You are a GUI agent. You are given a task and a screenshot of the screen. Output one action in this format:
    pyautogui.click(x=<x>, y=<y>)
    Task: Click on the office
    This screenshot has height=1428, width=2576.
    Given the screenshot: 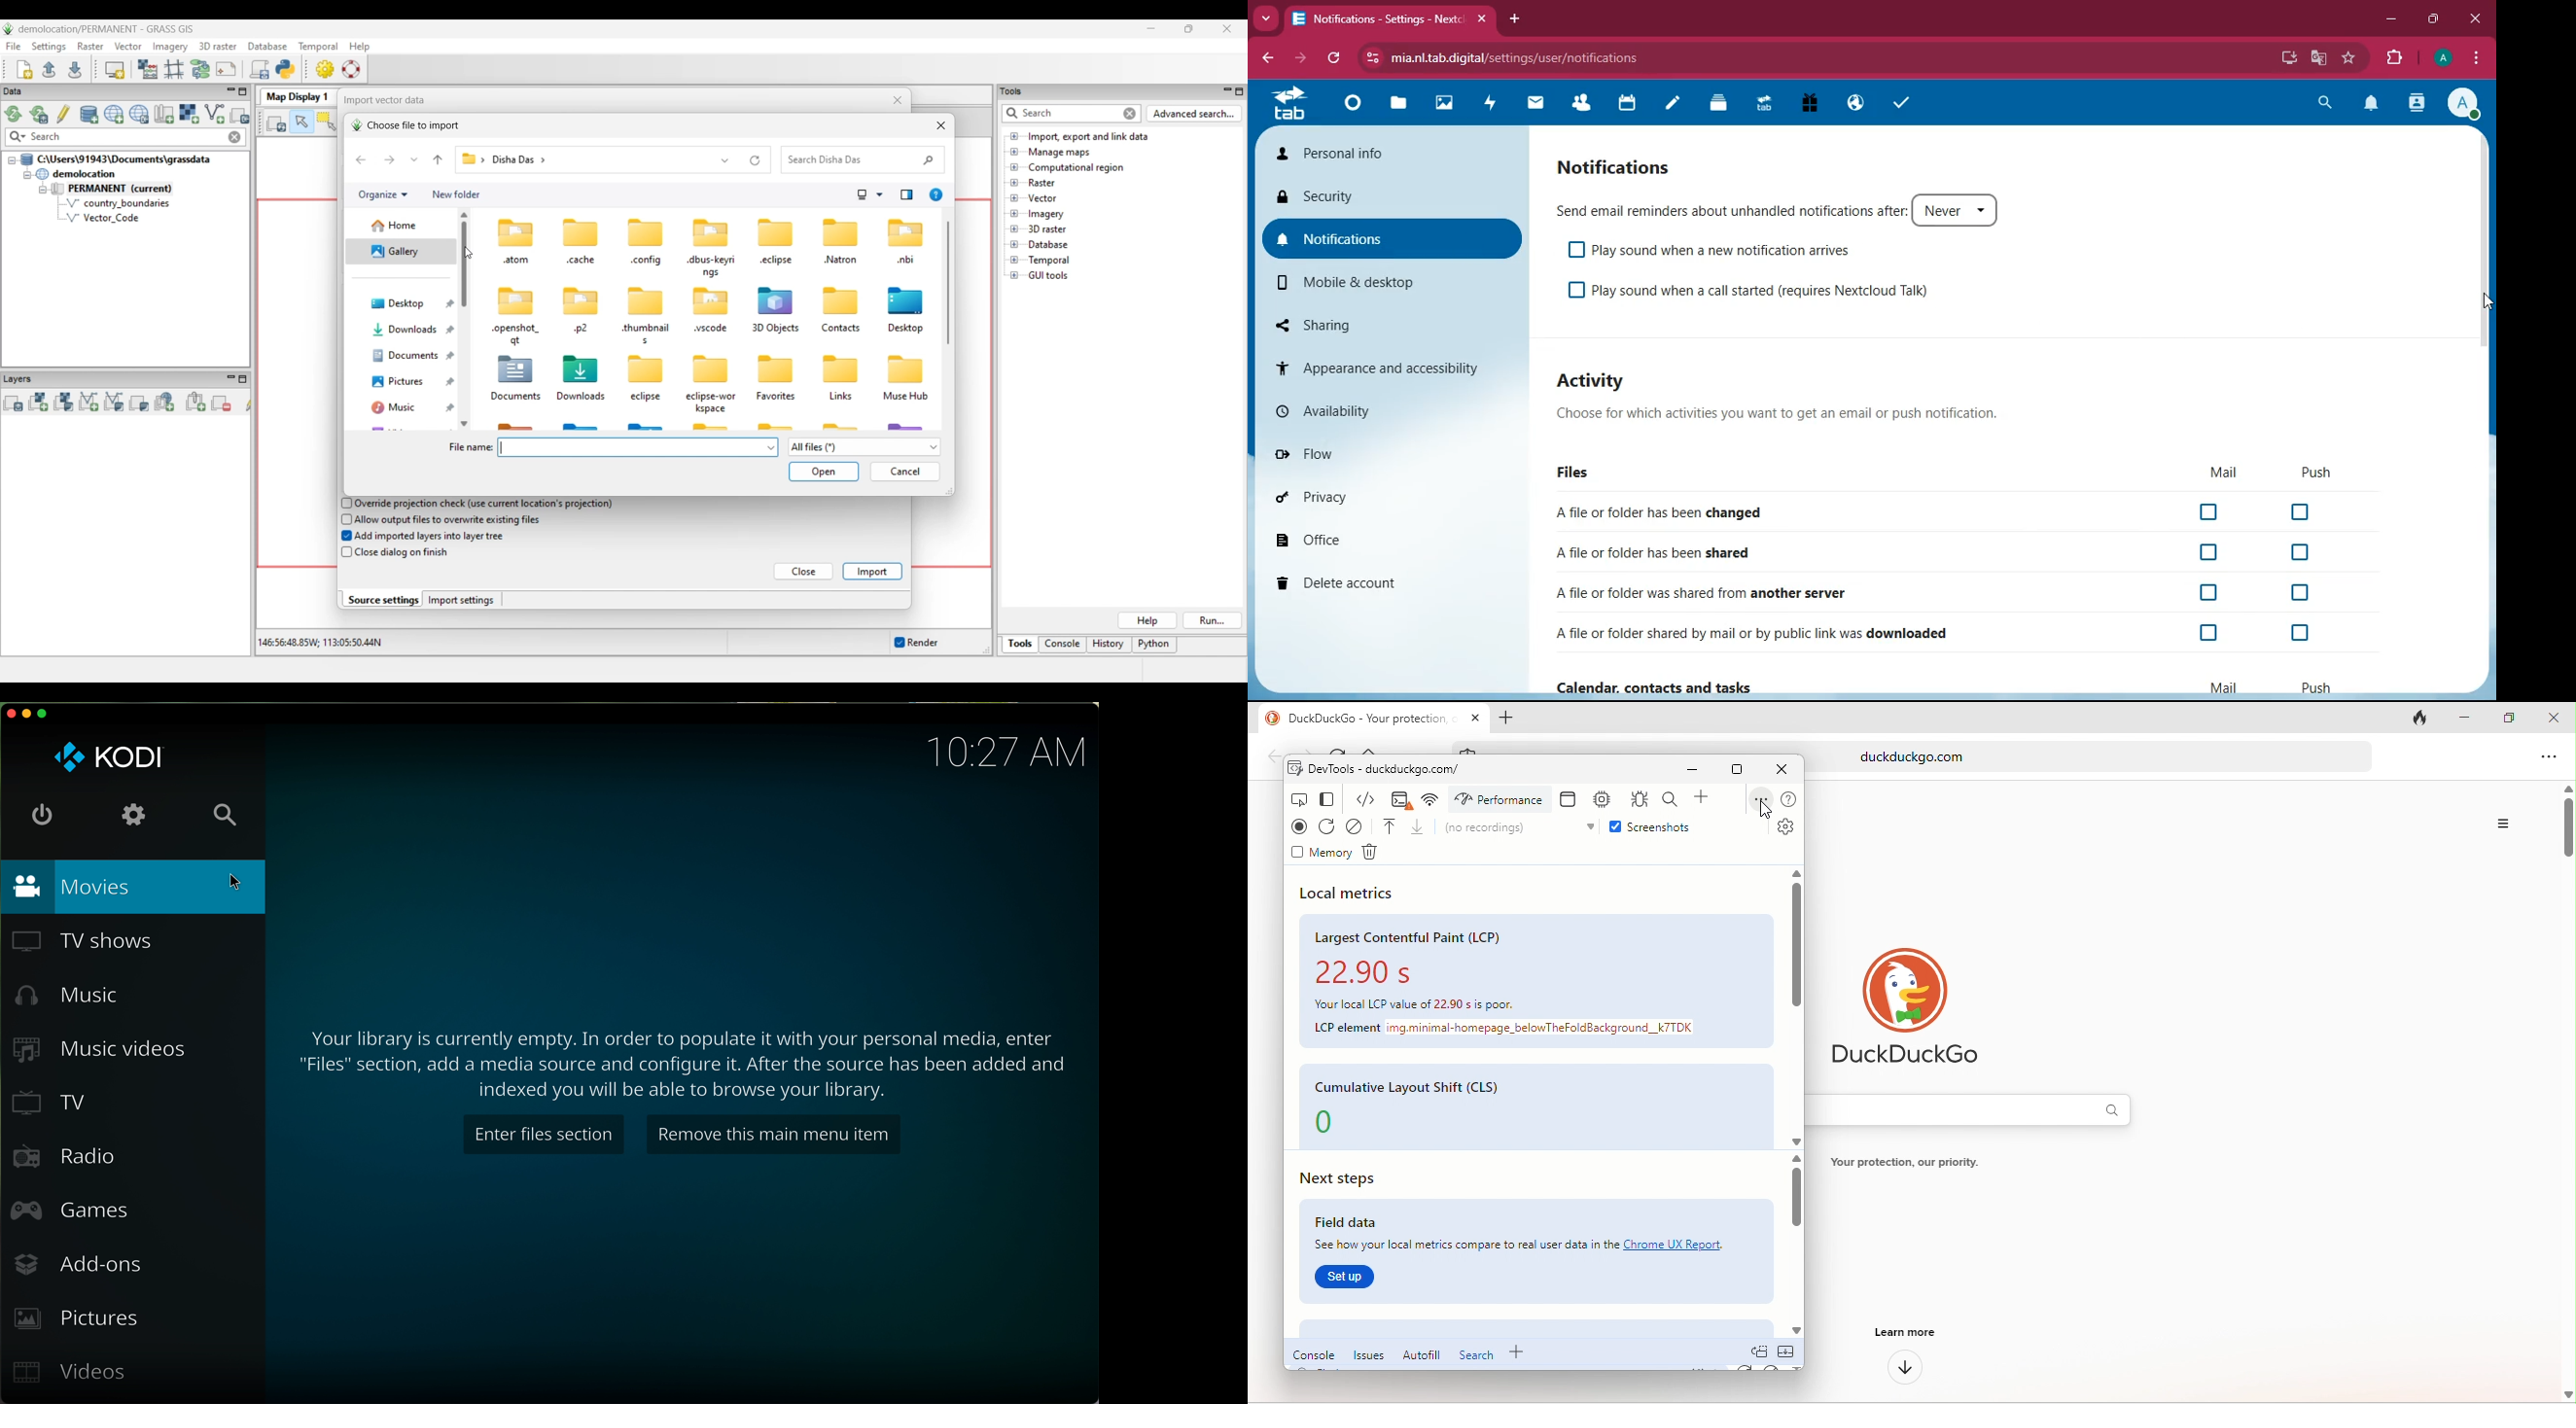 What is the action you would take?
    pyautogui.click(x=1386, y=537)
    